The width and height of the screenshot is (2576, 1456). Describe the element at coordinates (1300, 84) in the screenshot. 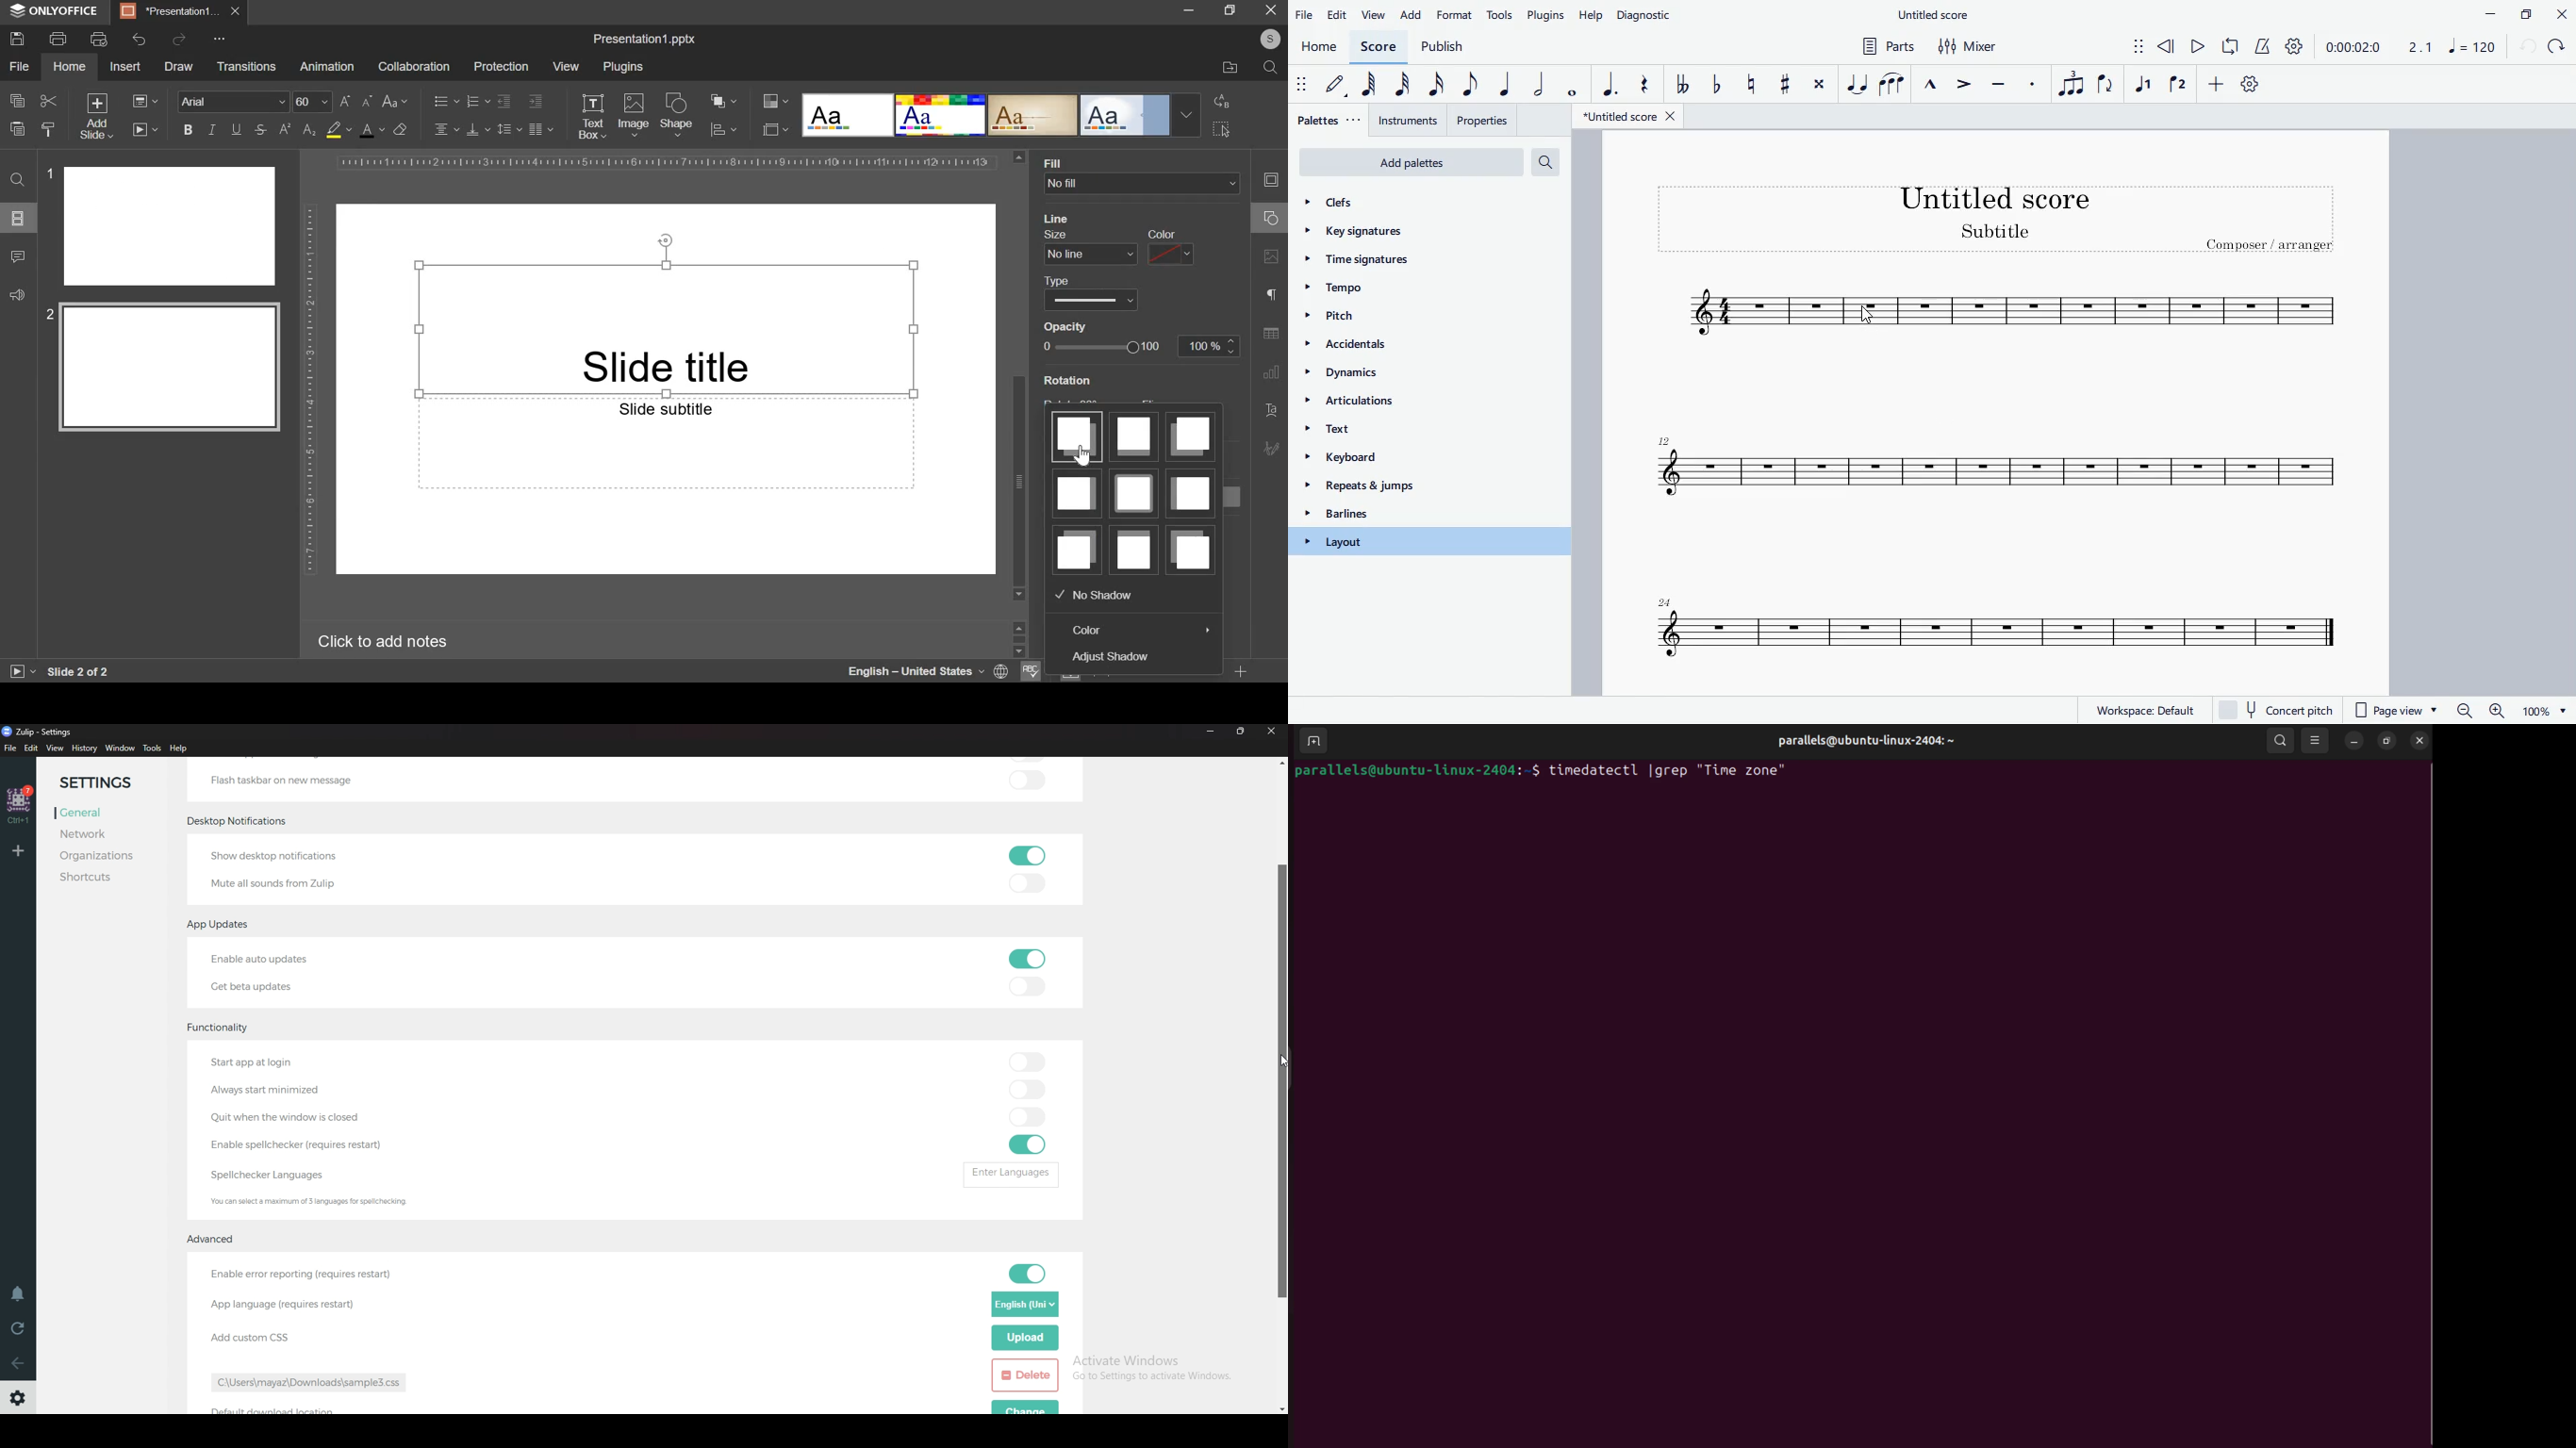

I see `move` at that location.